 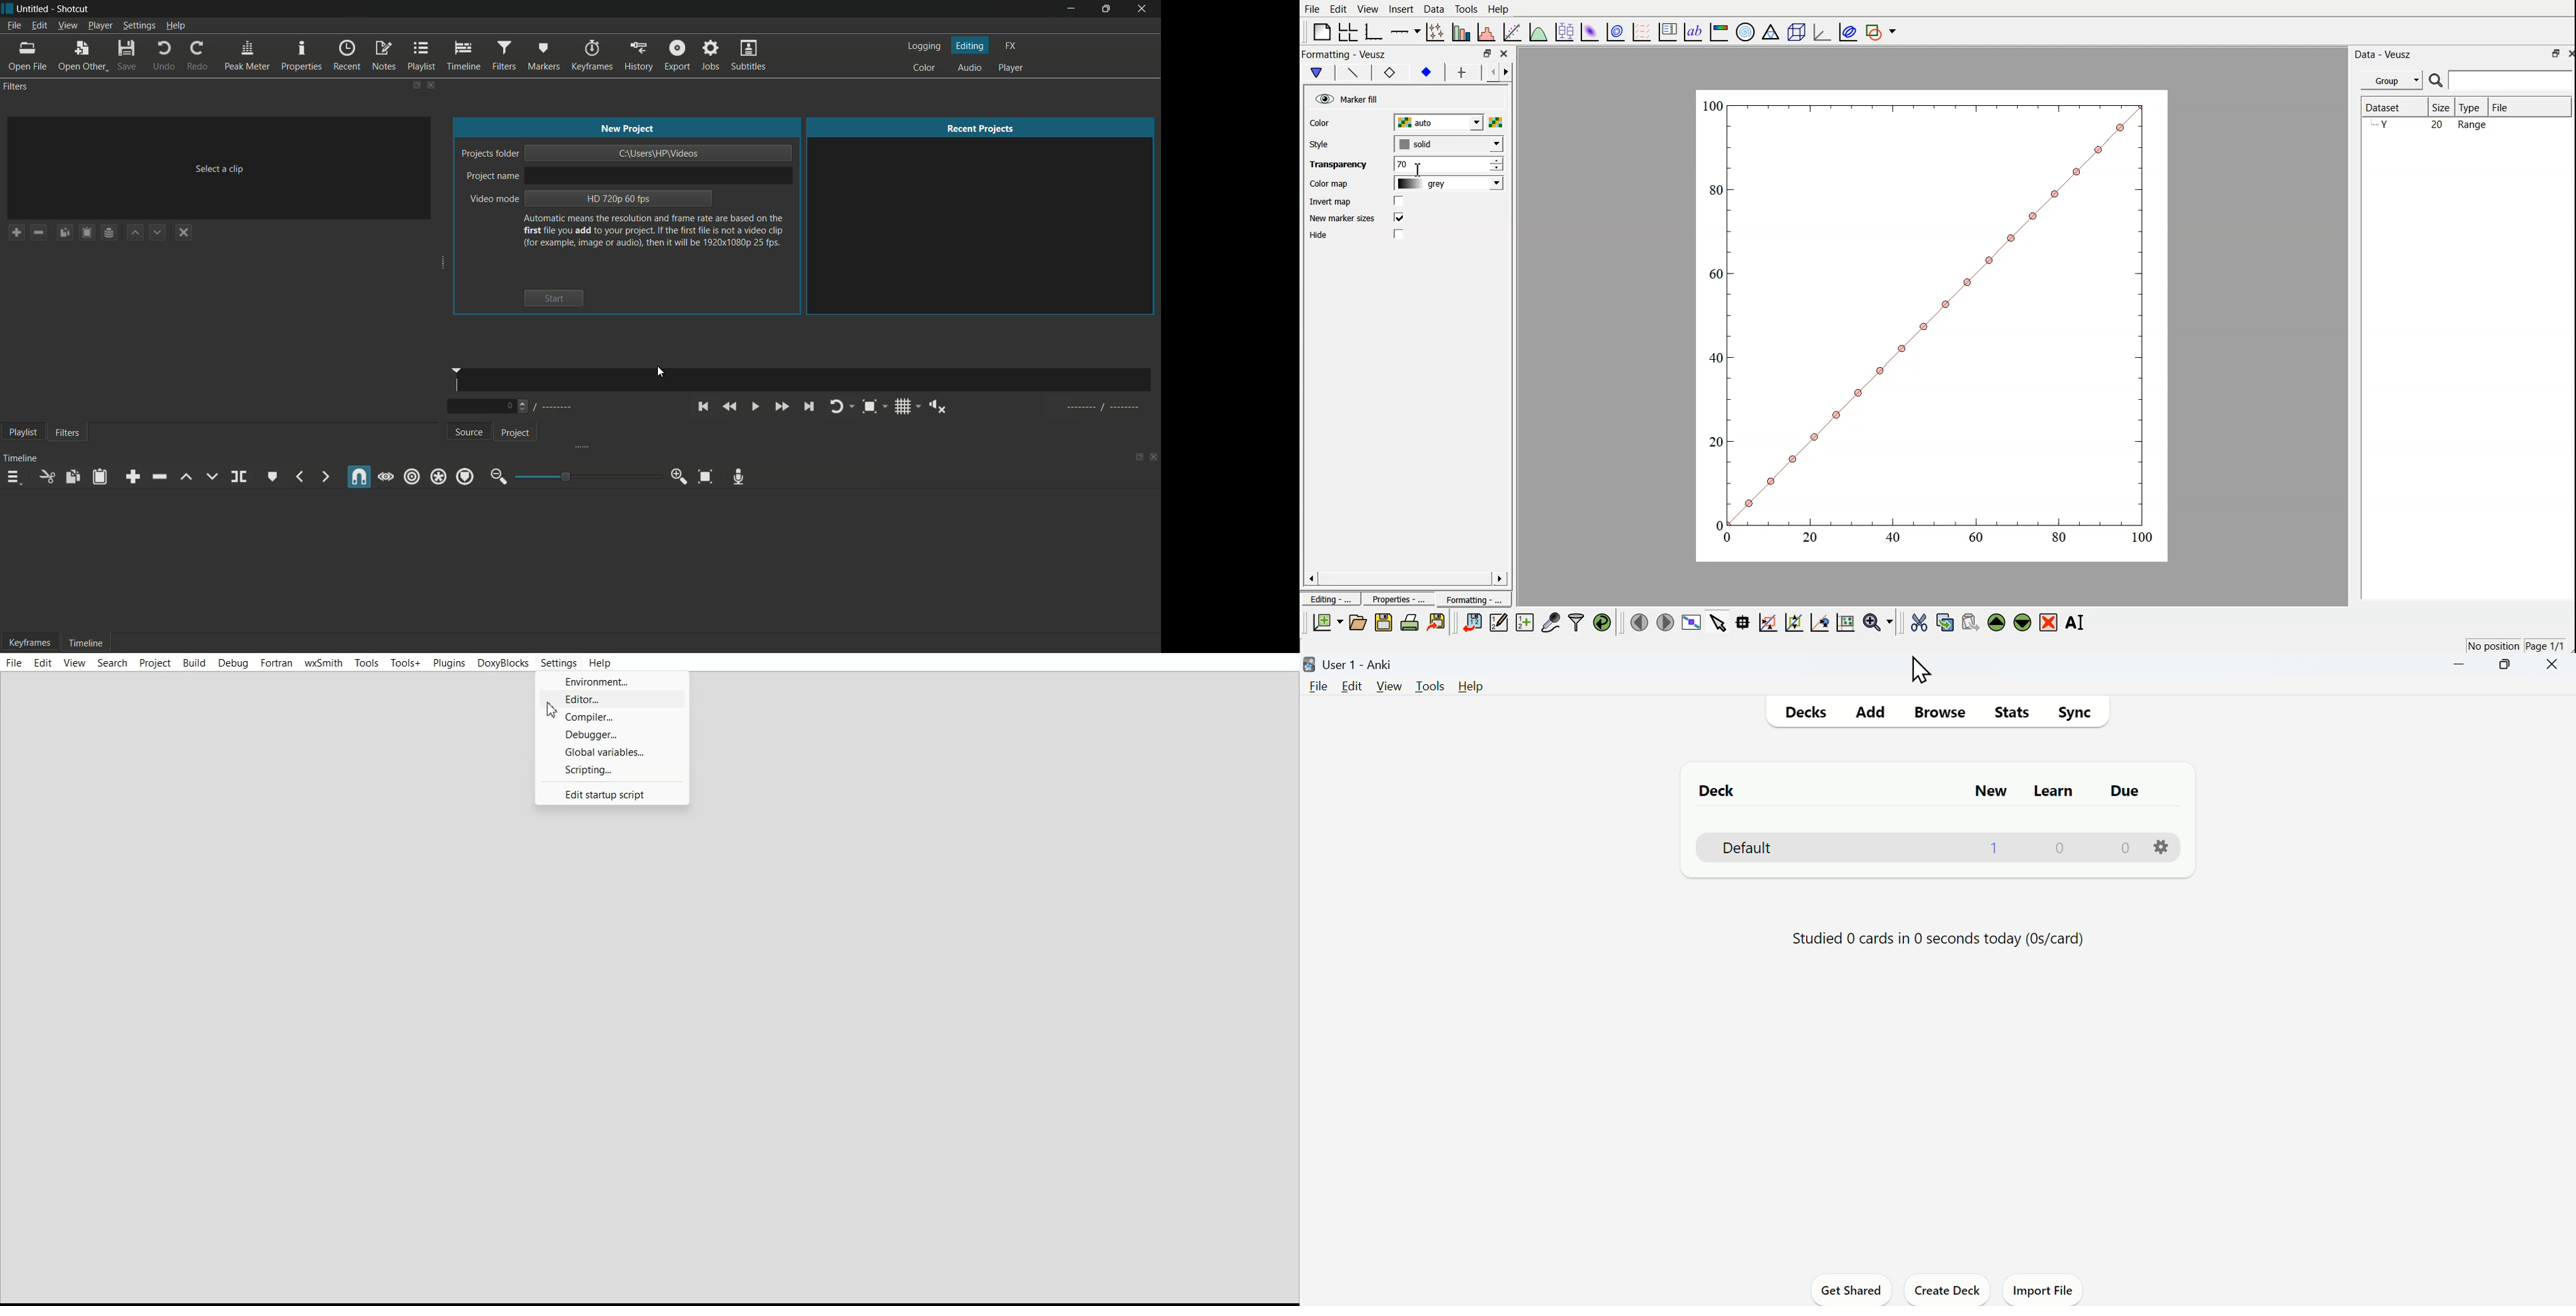 I want to click on Help, so click(x=602, y=663).